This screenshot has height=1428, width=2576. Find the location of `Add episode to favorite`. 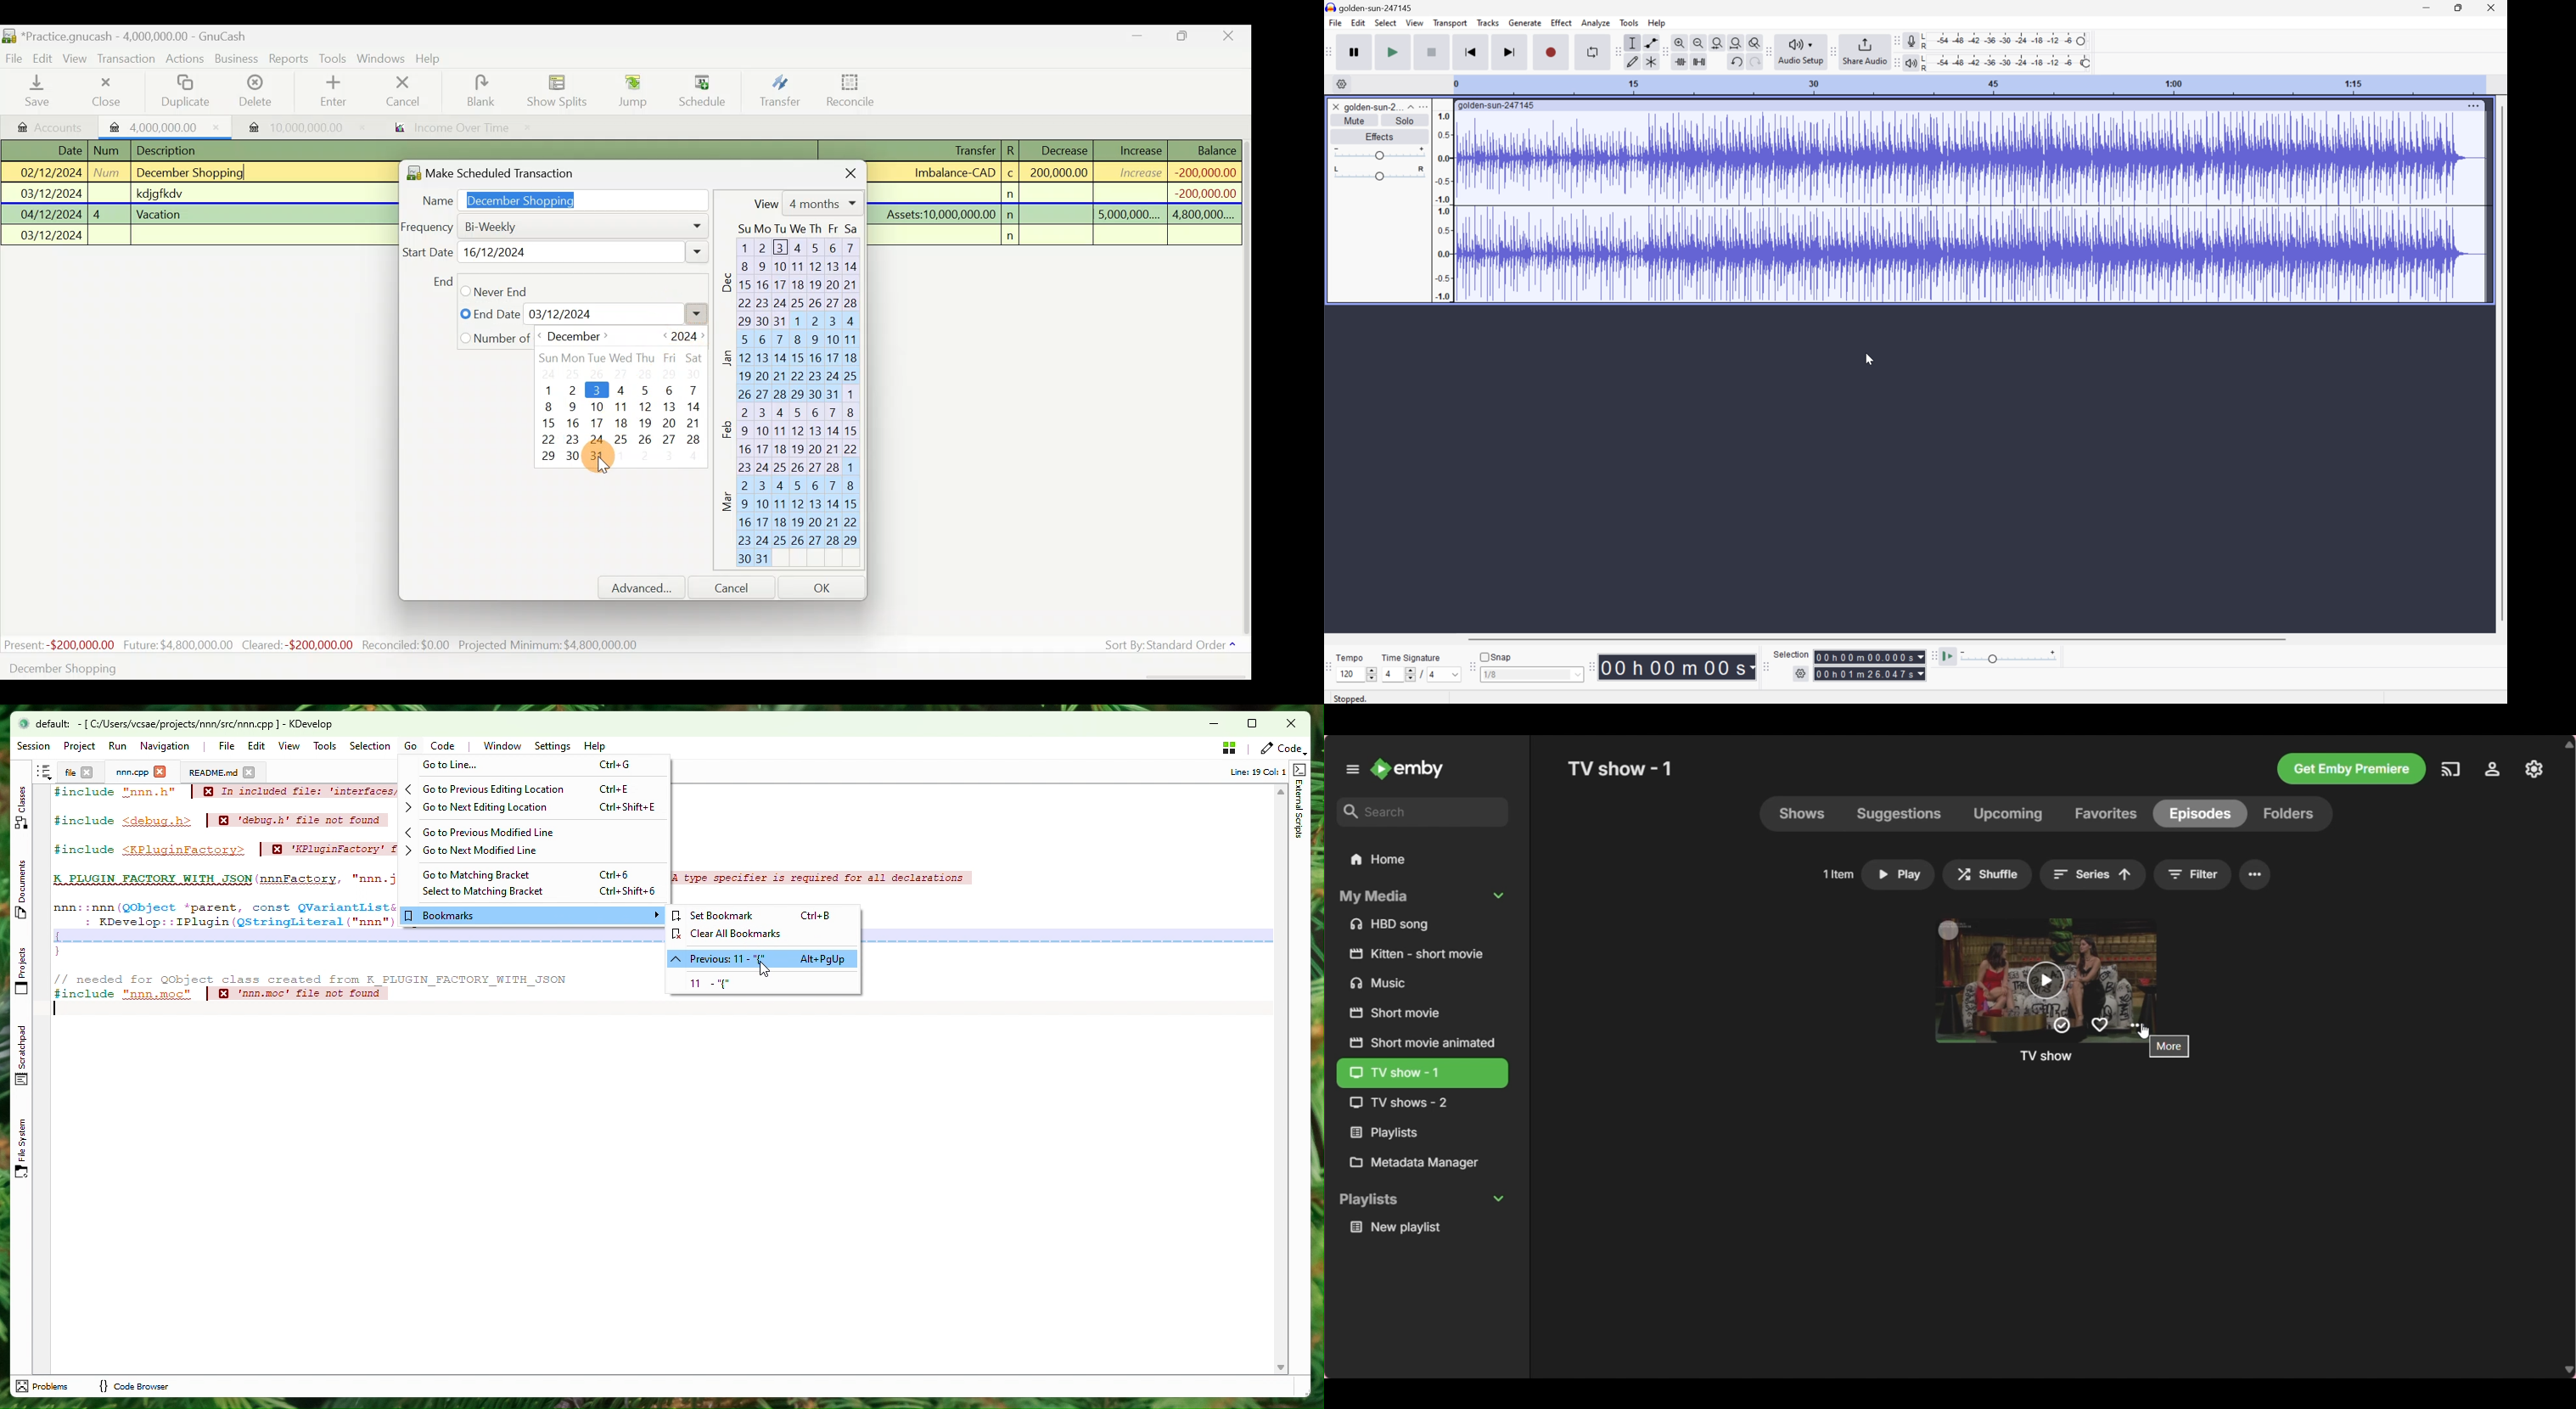

Add episode to favorite is located at coordinates (2100, 1025).